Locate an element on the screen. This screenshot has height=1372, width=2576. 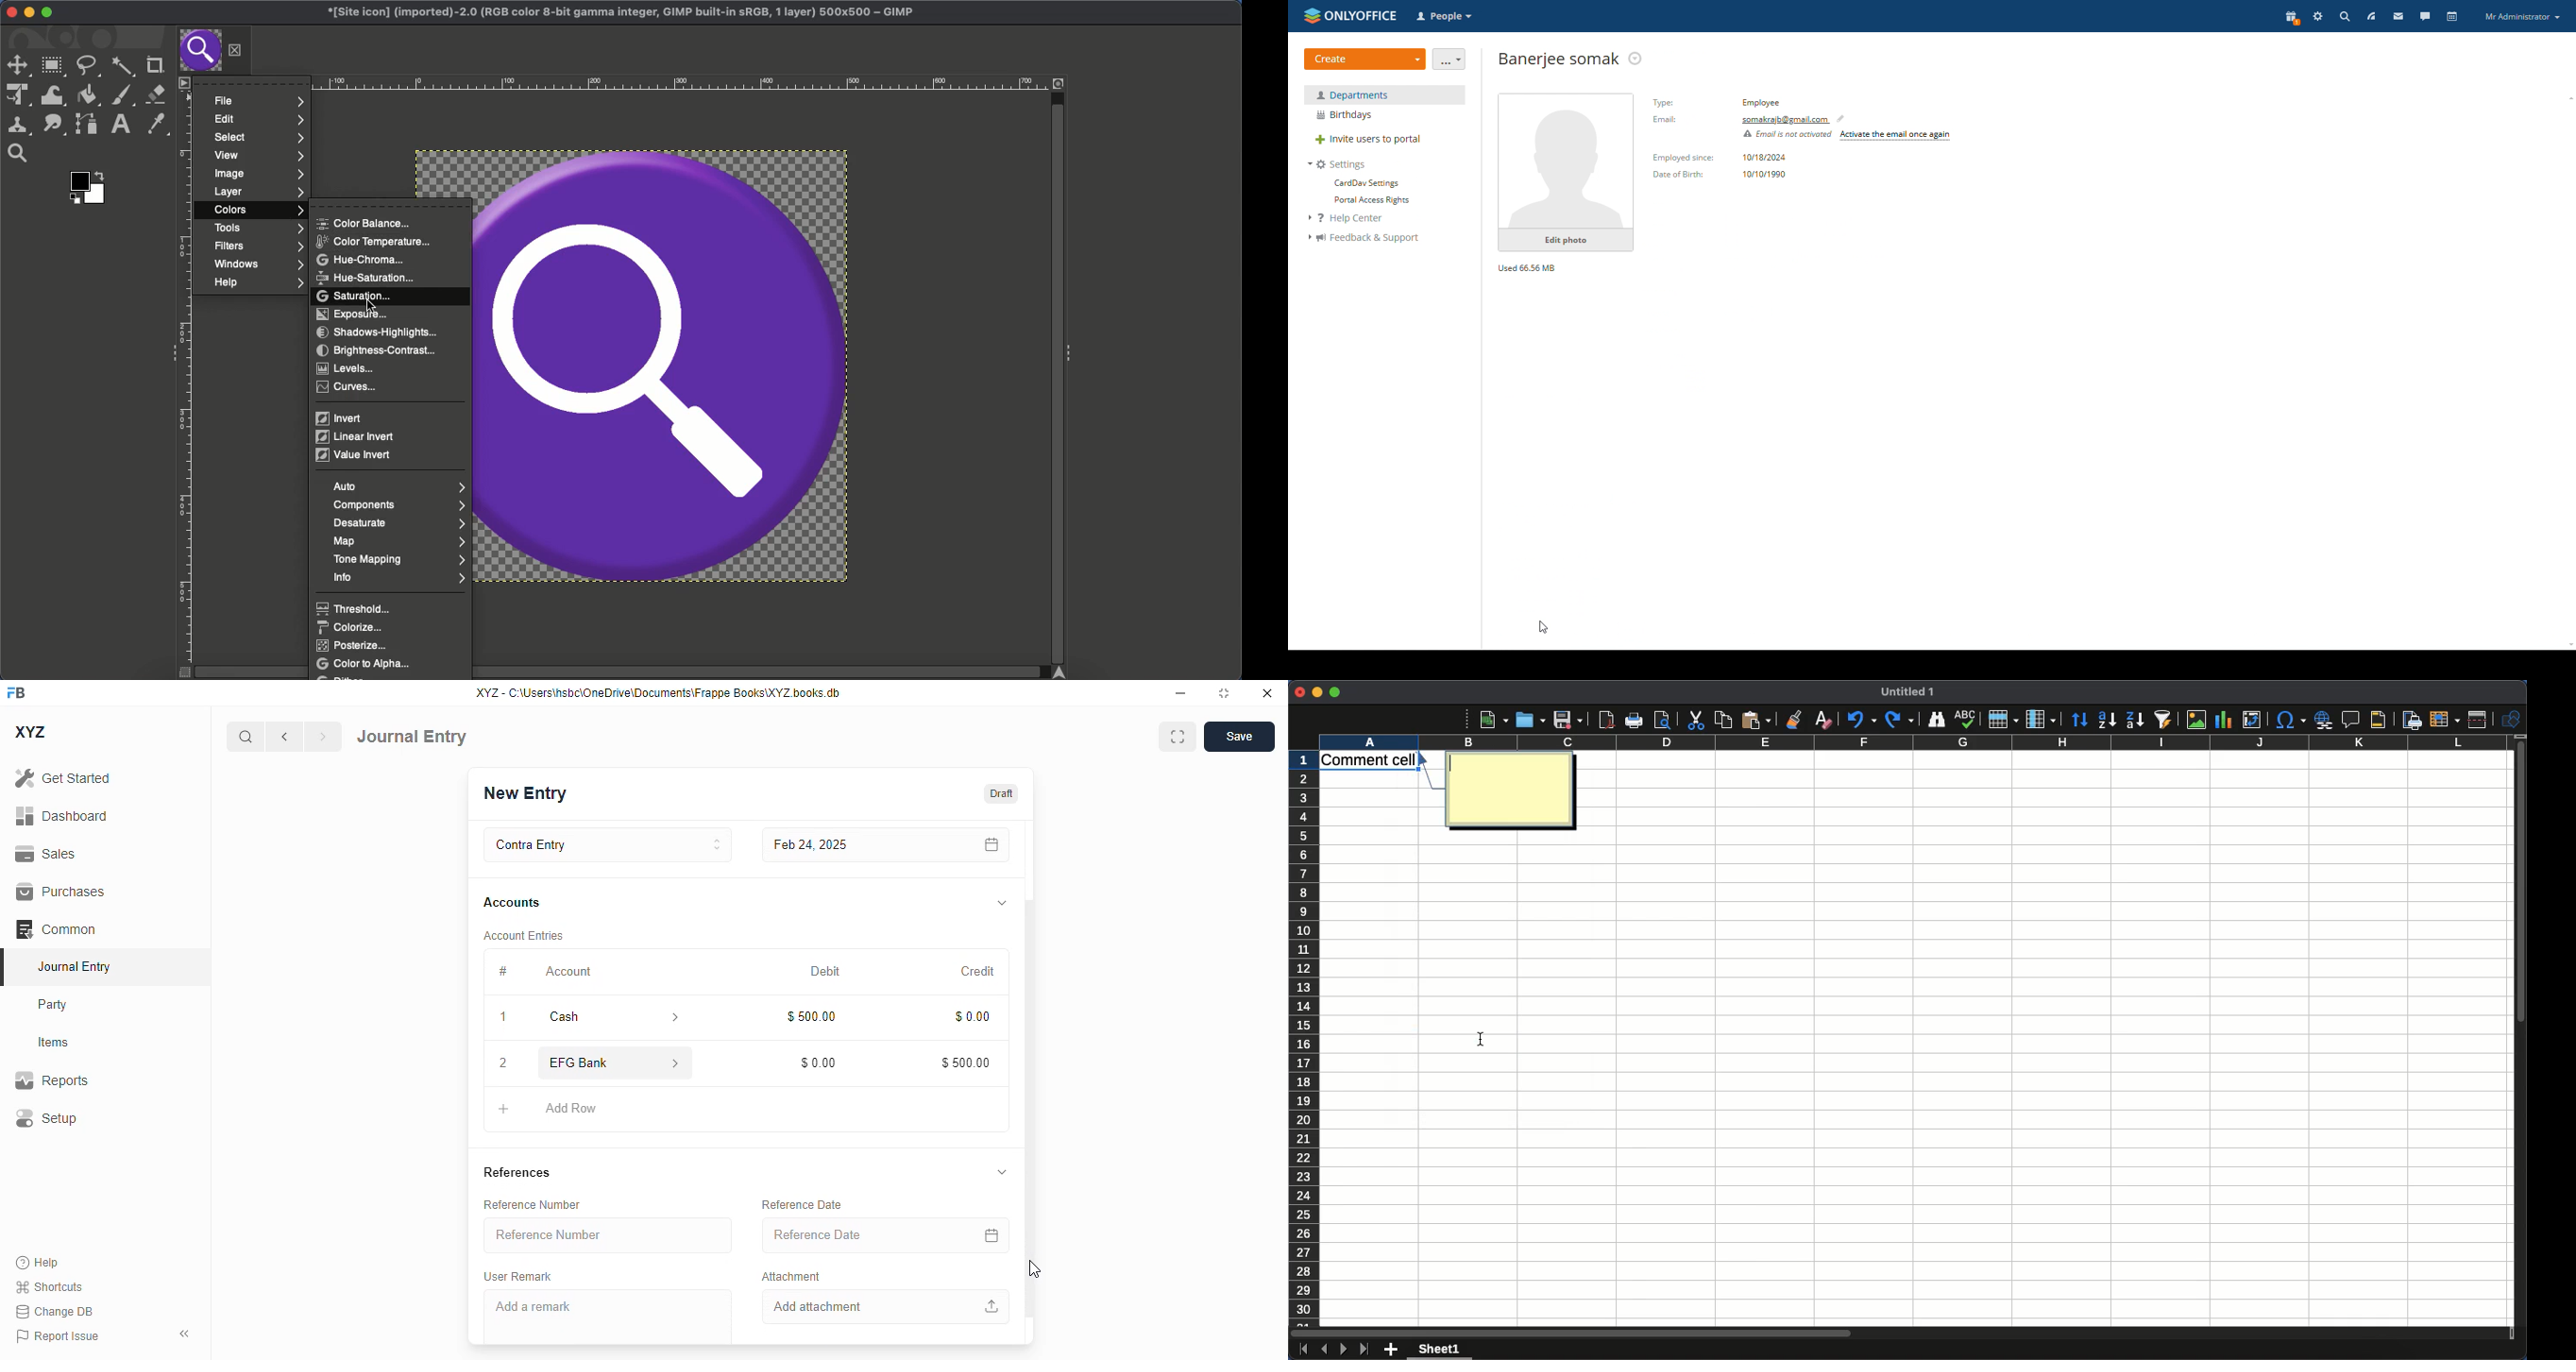
search is located at coordinates (2345, 16).